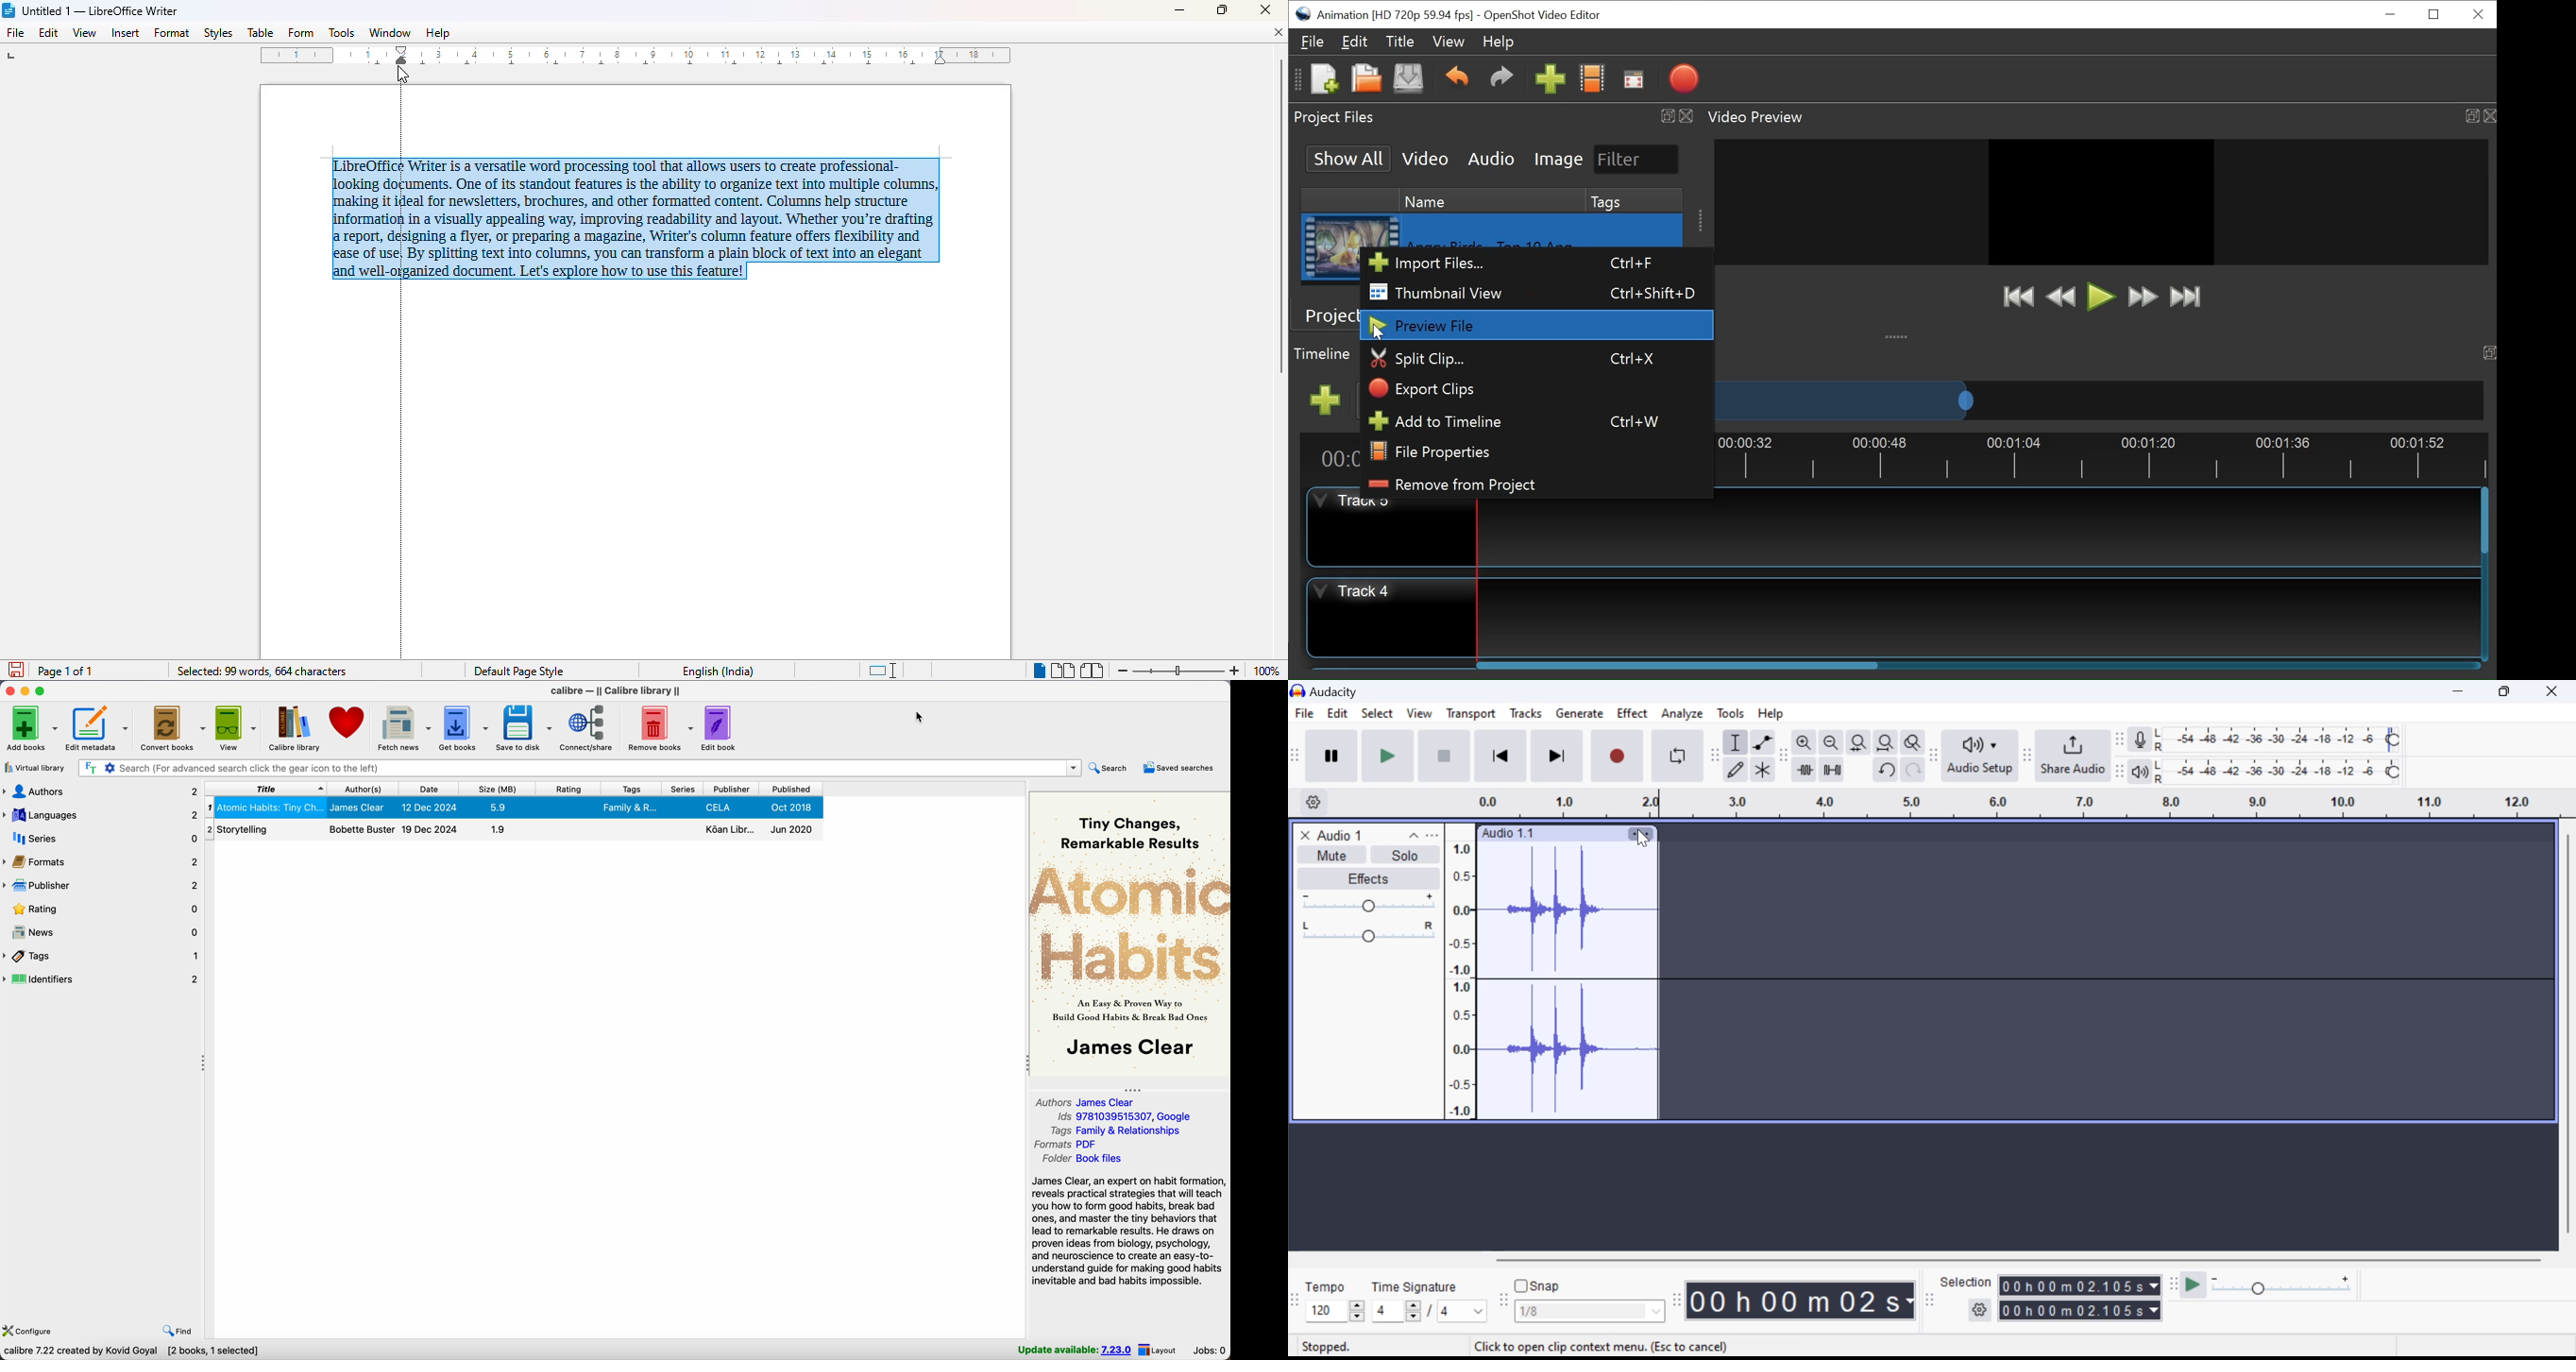 This screenshot has width=2576, height=1372. What do you see at coordinates (1913, 770) in the screenshot?
I see `redo` at bounding box center [1913, 770].